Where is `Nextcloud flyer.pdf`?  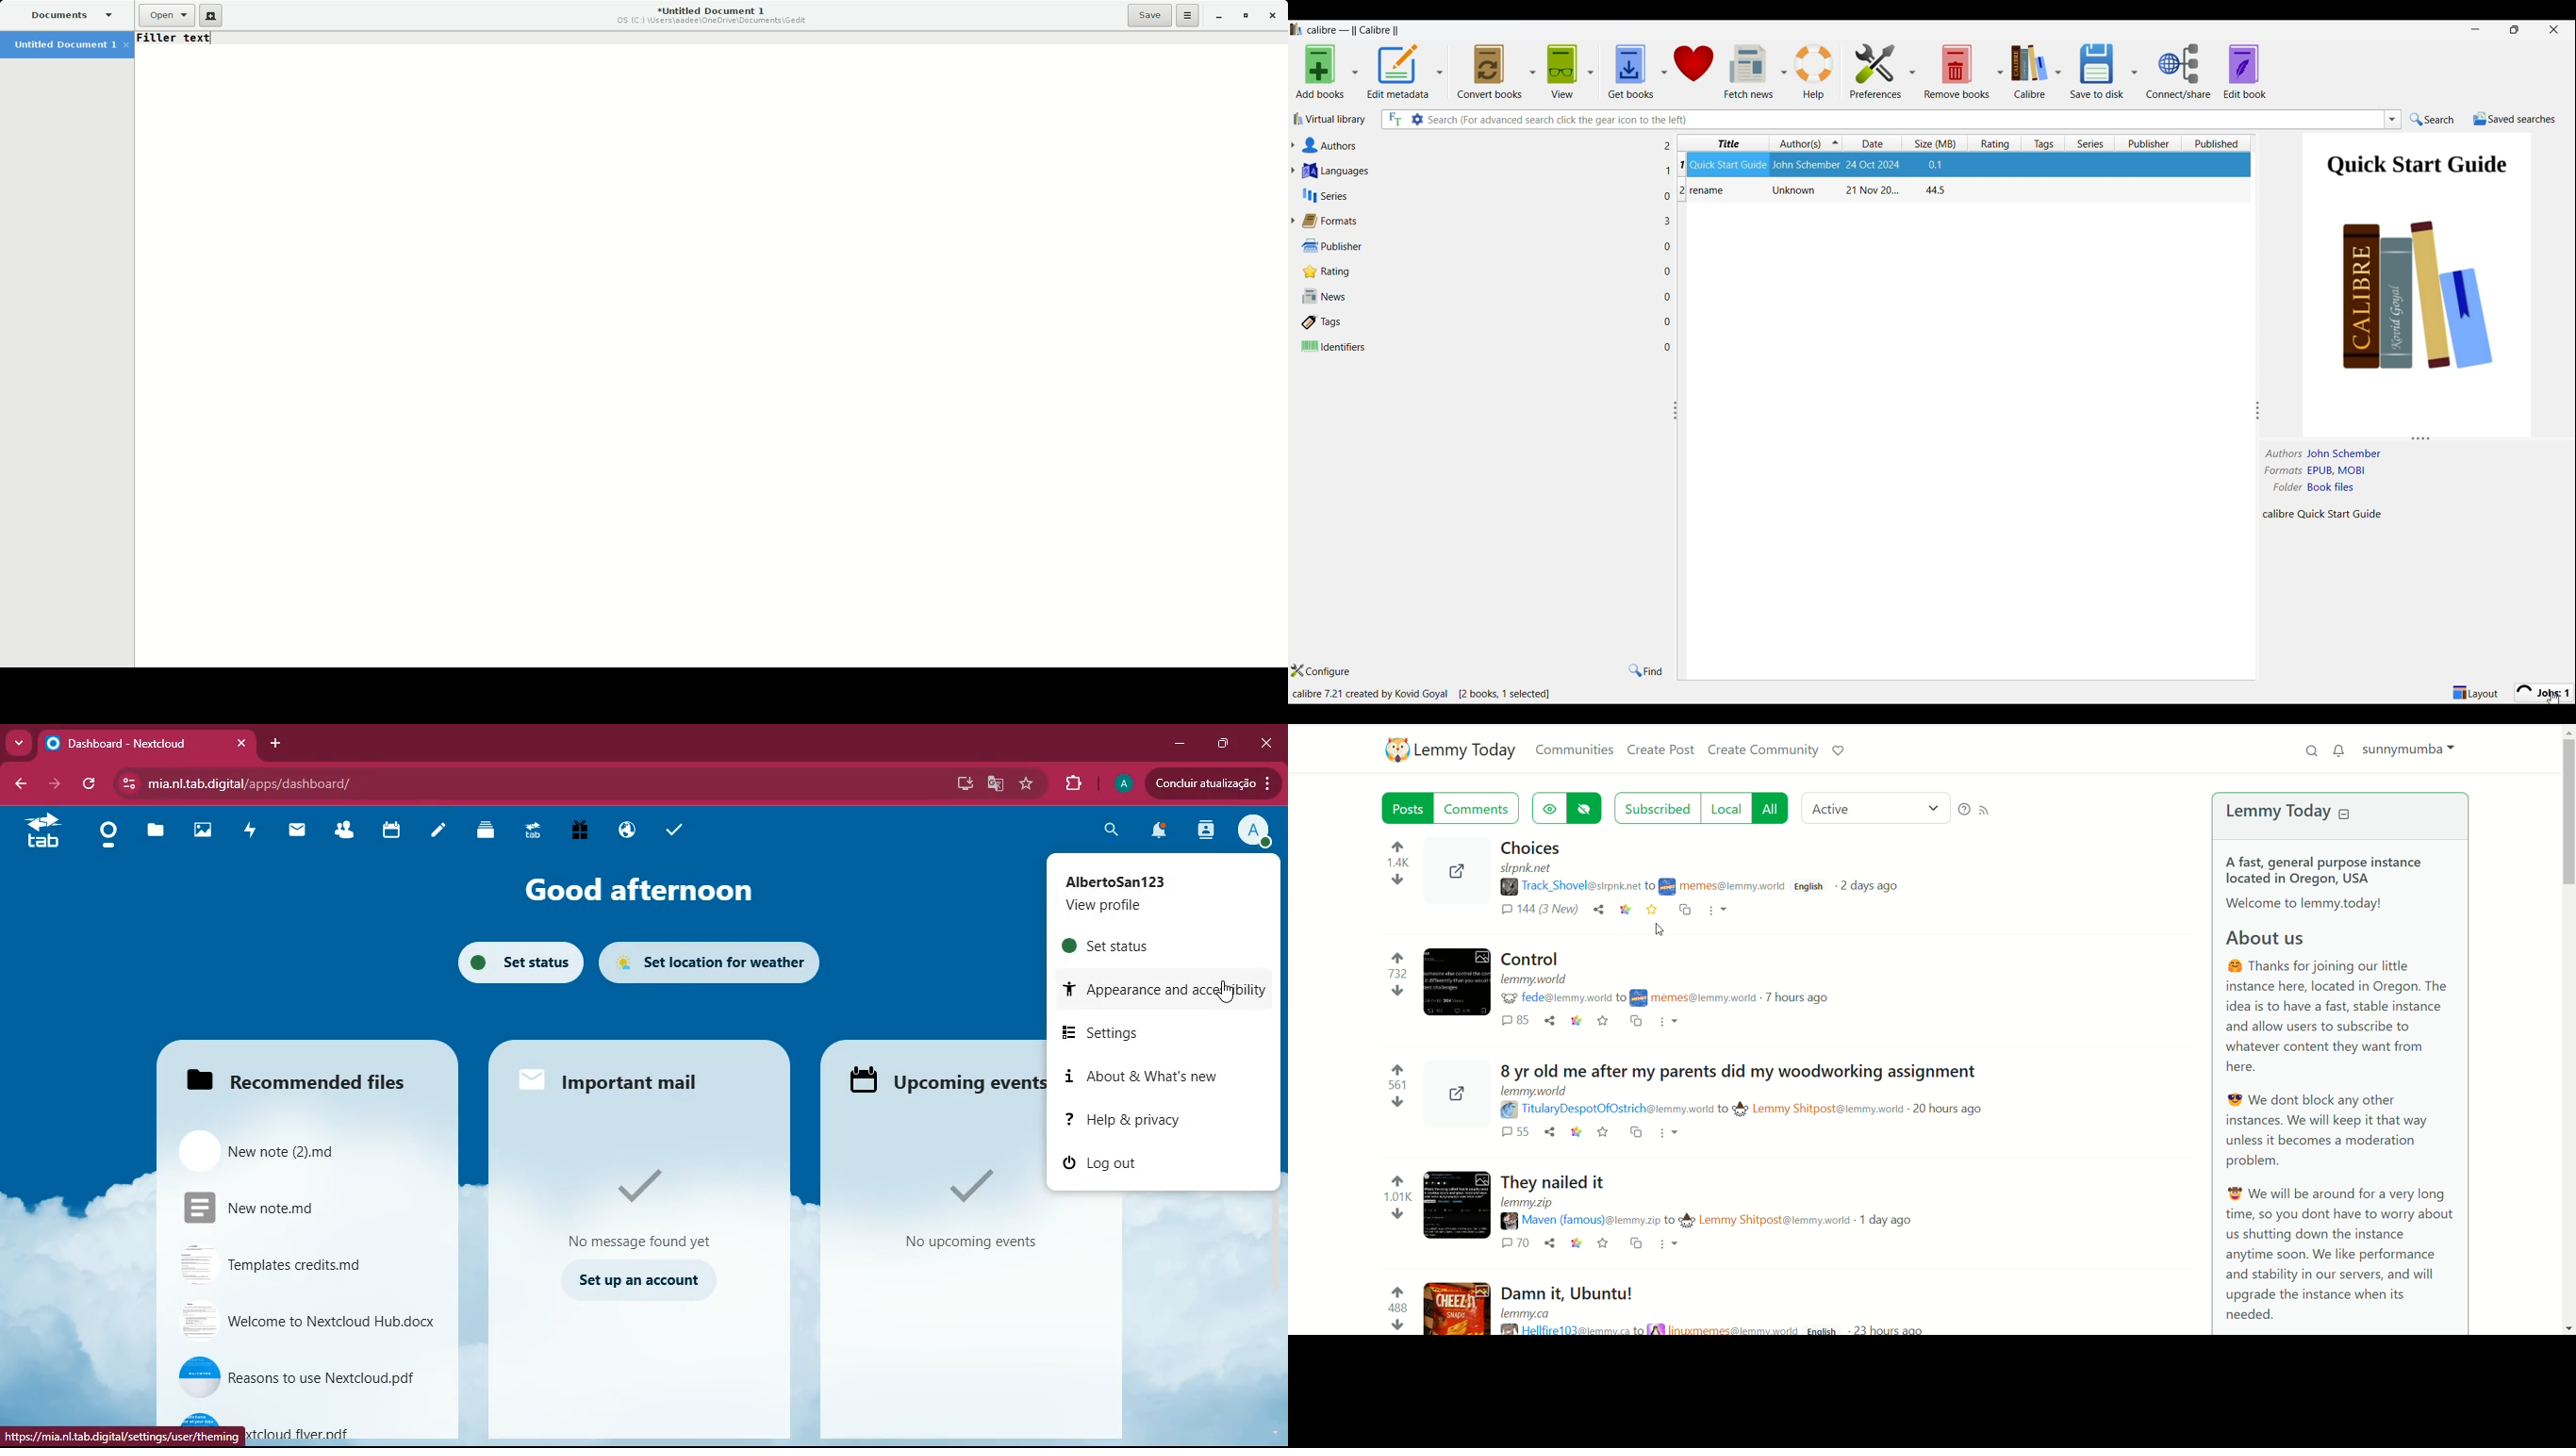 Nextcloud flyer.pdf is located at coordinates (340, 1427).